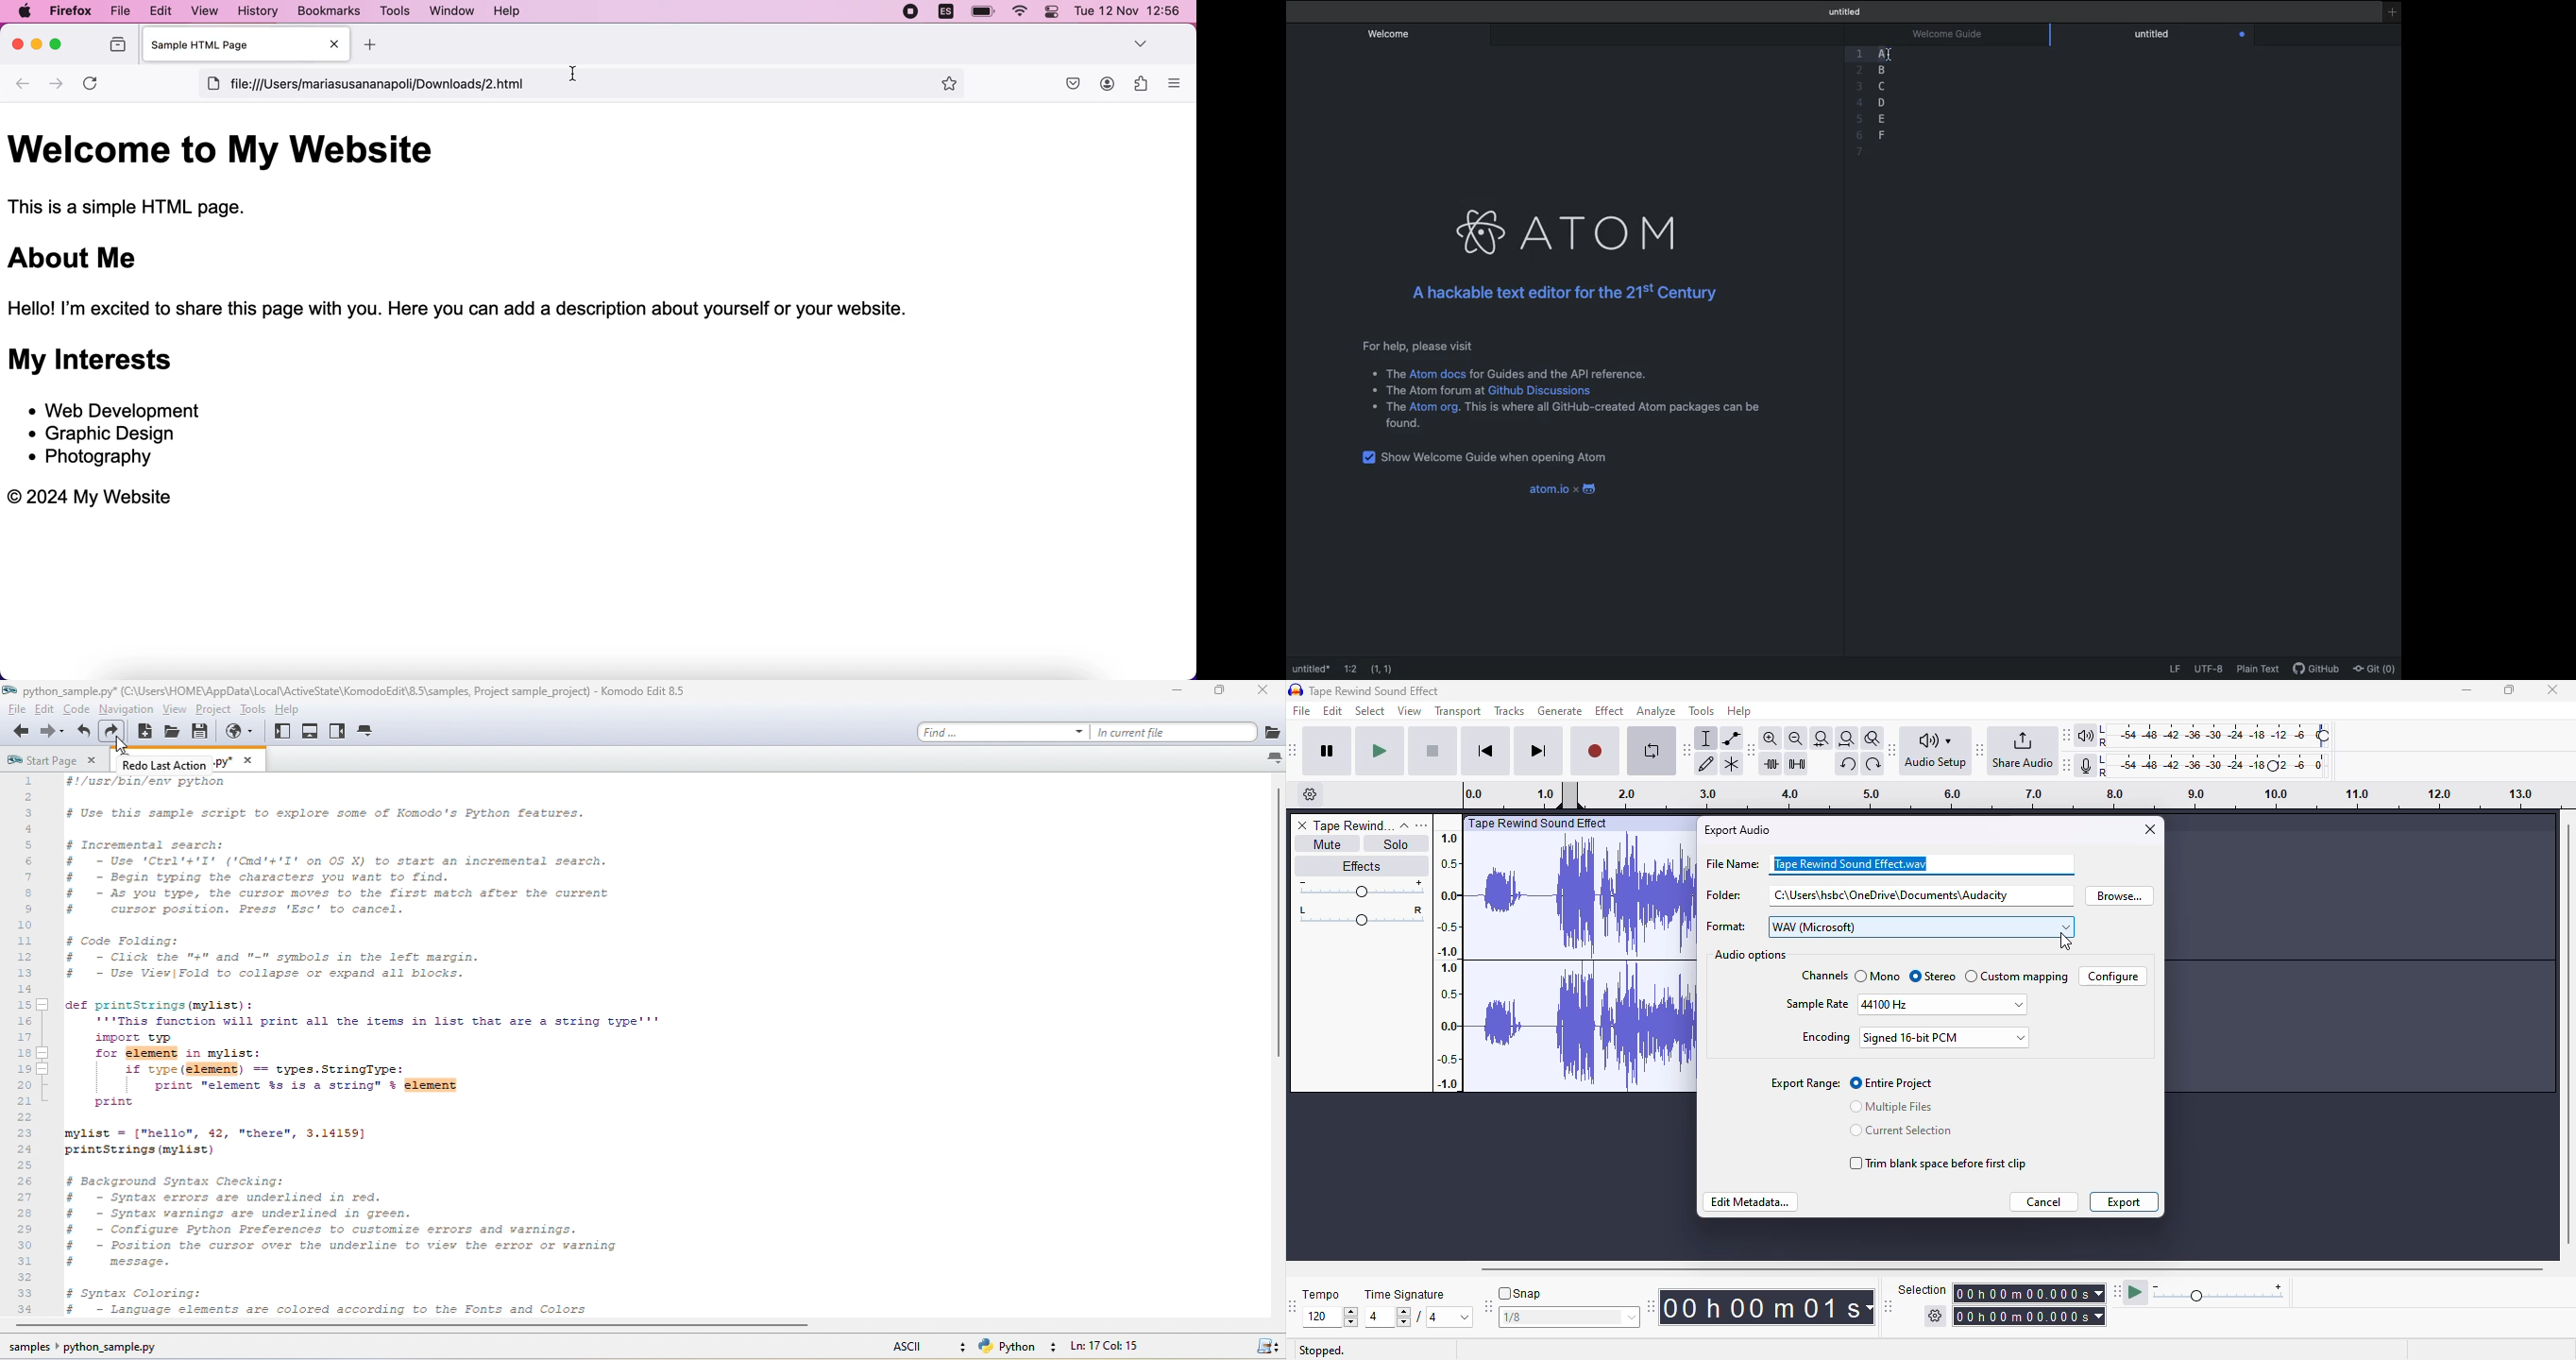 This screenshot has width=2576, height=1372. Describe the element at coordinates (1390, 33) in the screenshot. I see `Welcome` at that location.